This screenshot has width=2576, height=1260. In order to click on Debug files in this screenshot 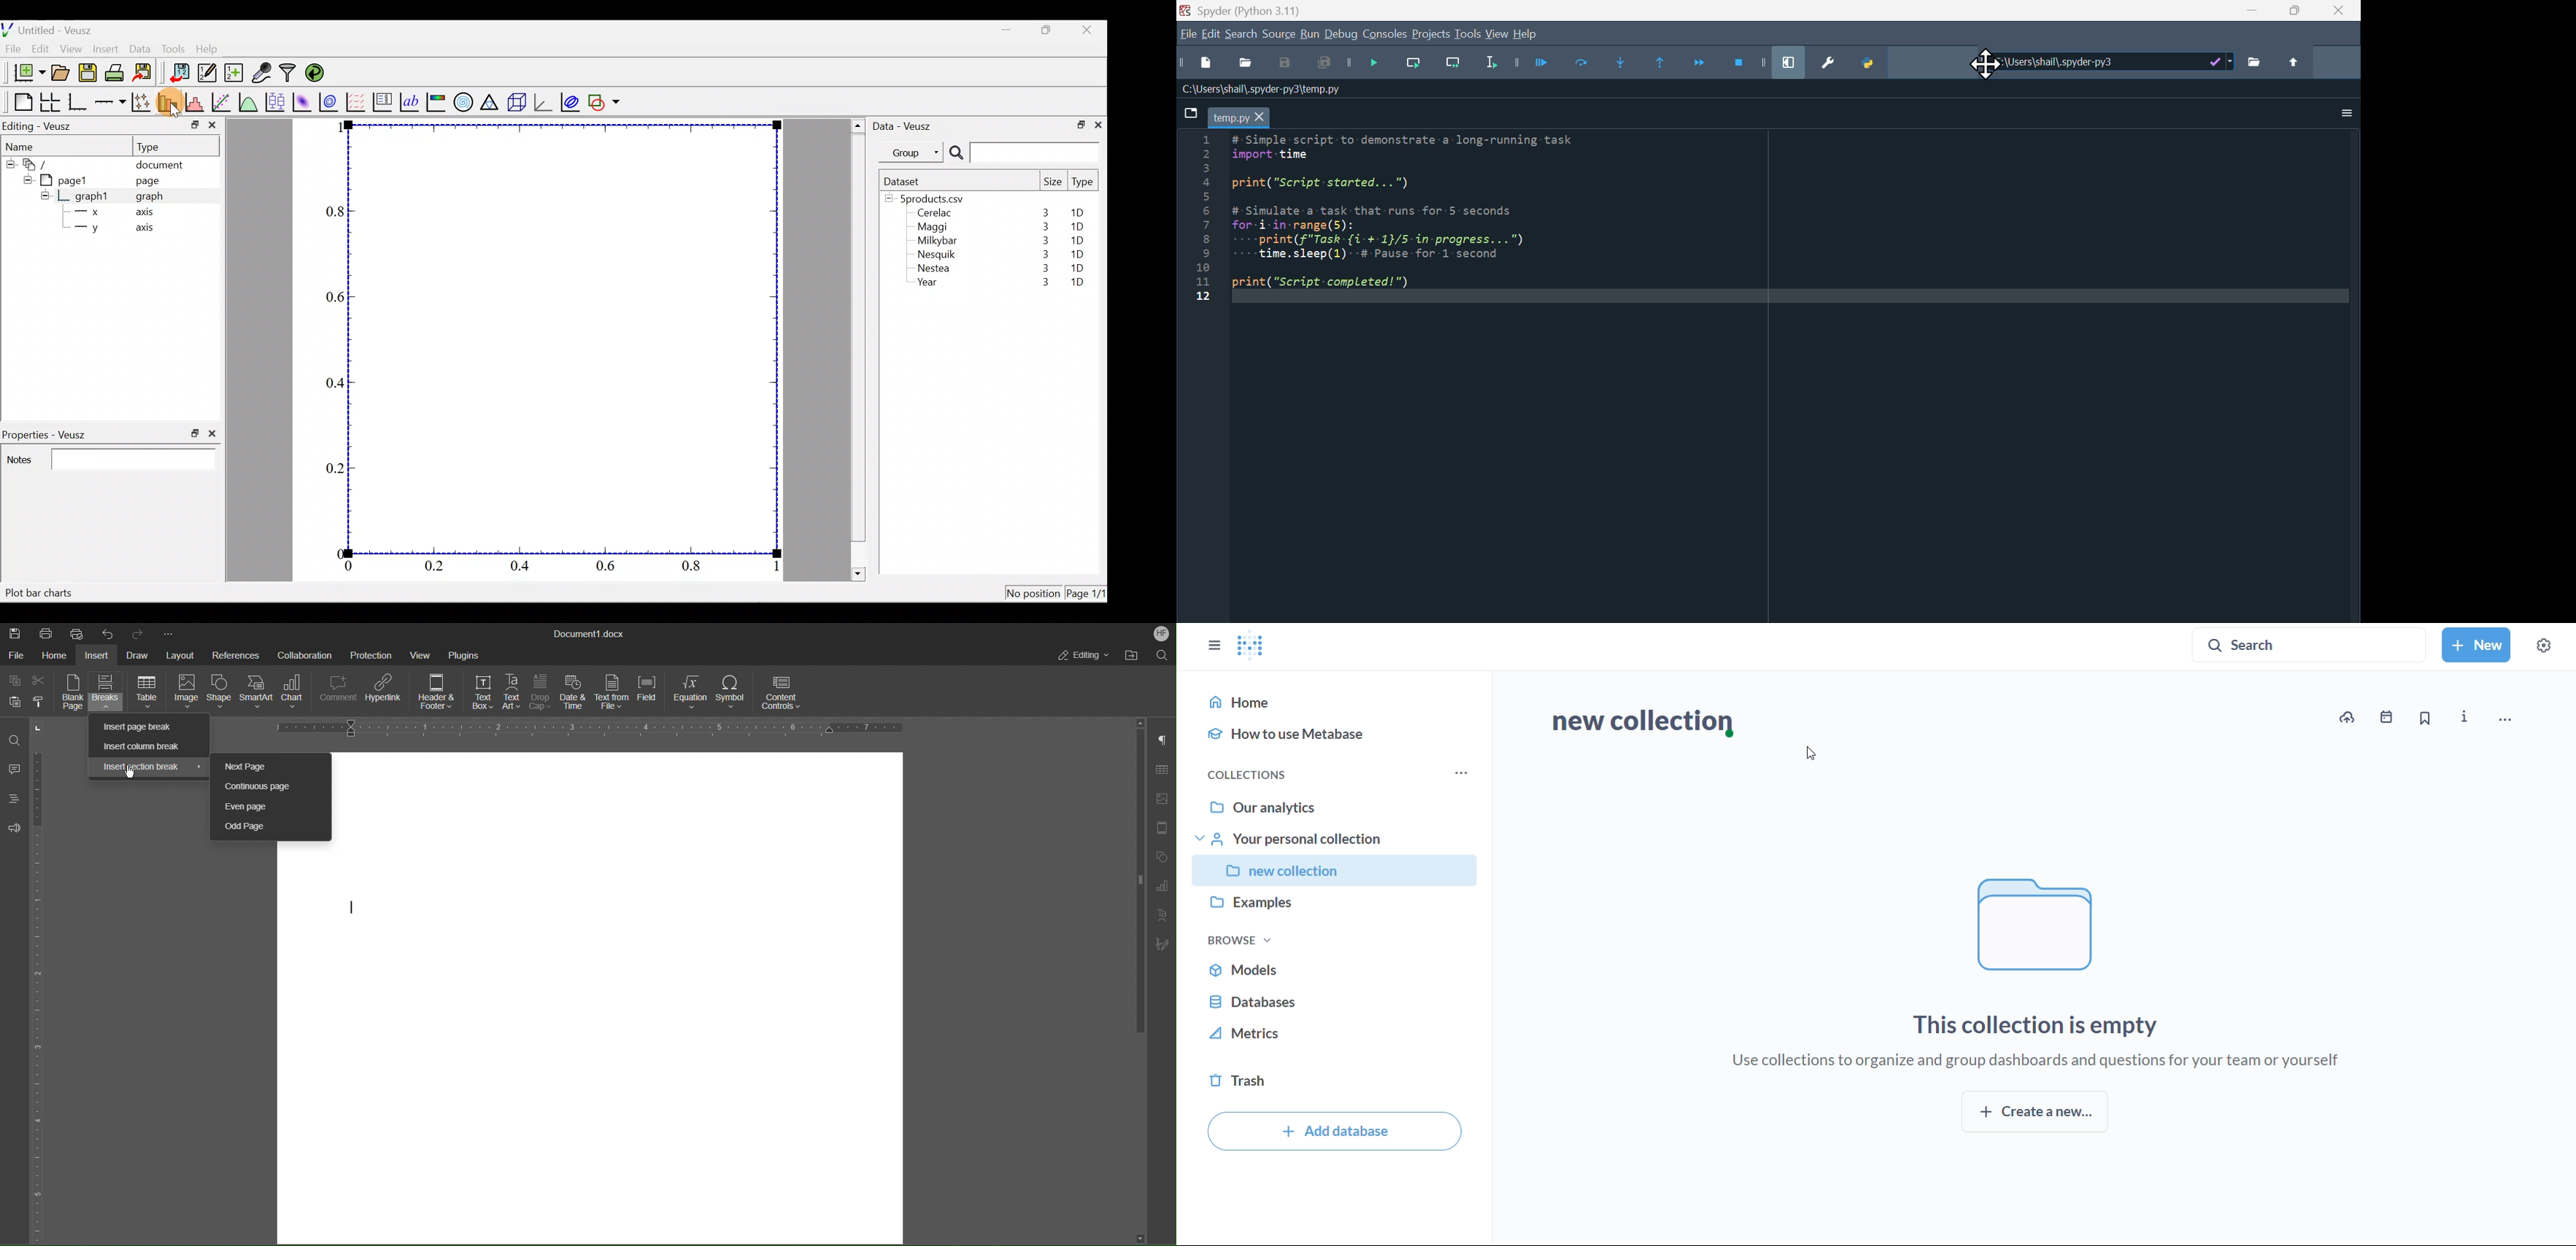, I will do `click(1545, 65)`.